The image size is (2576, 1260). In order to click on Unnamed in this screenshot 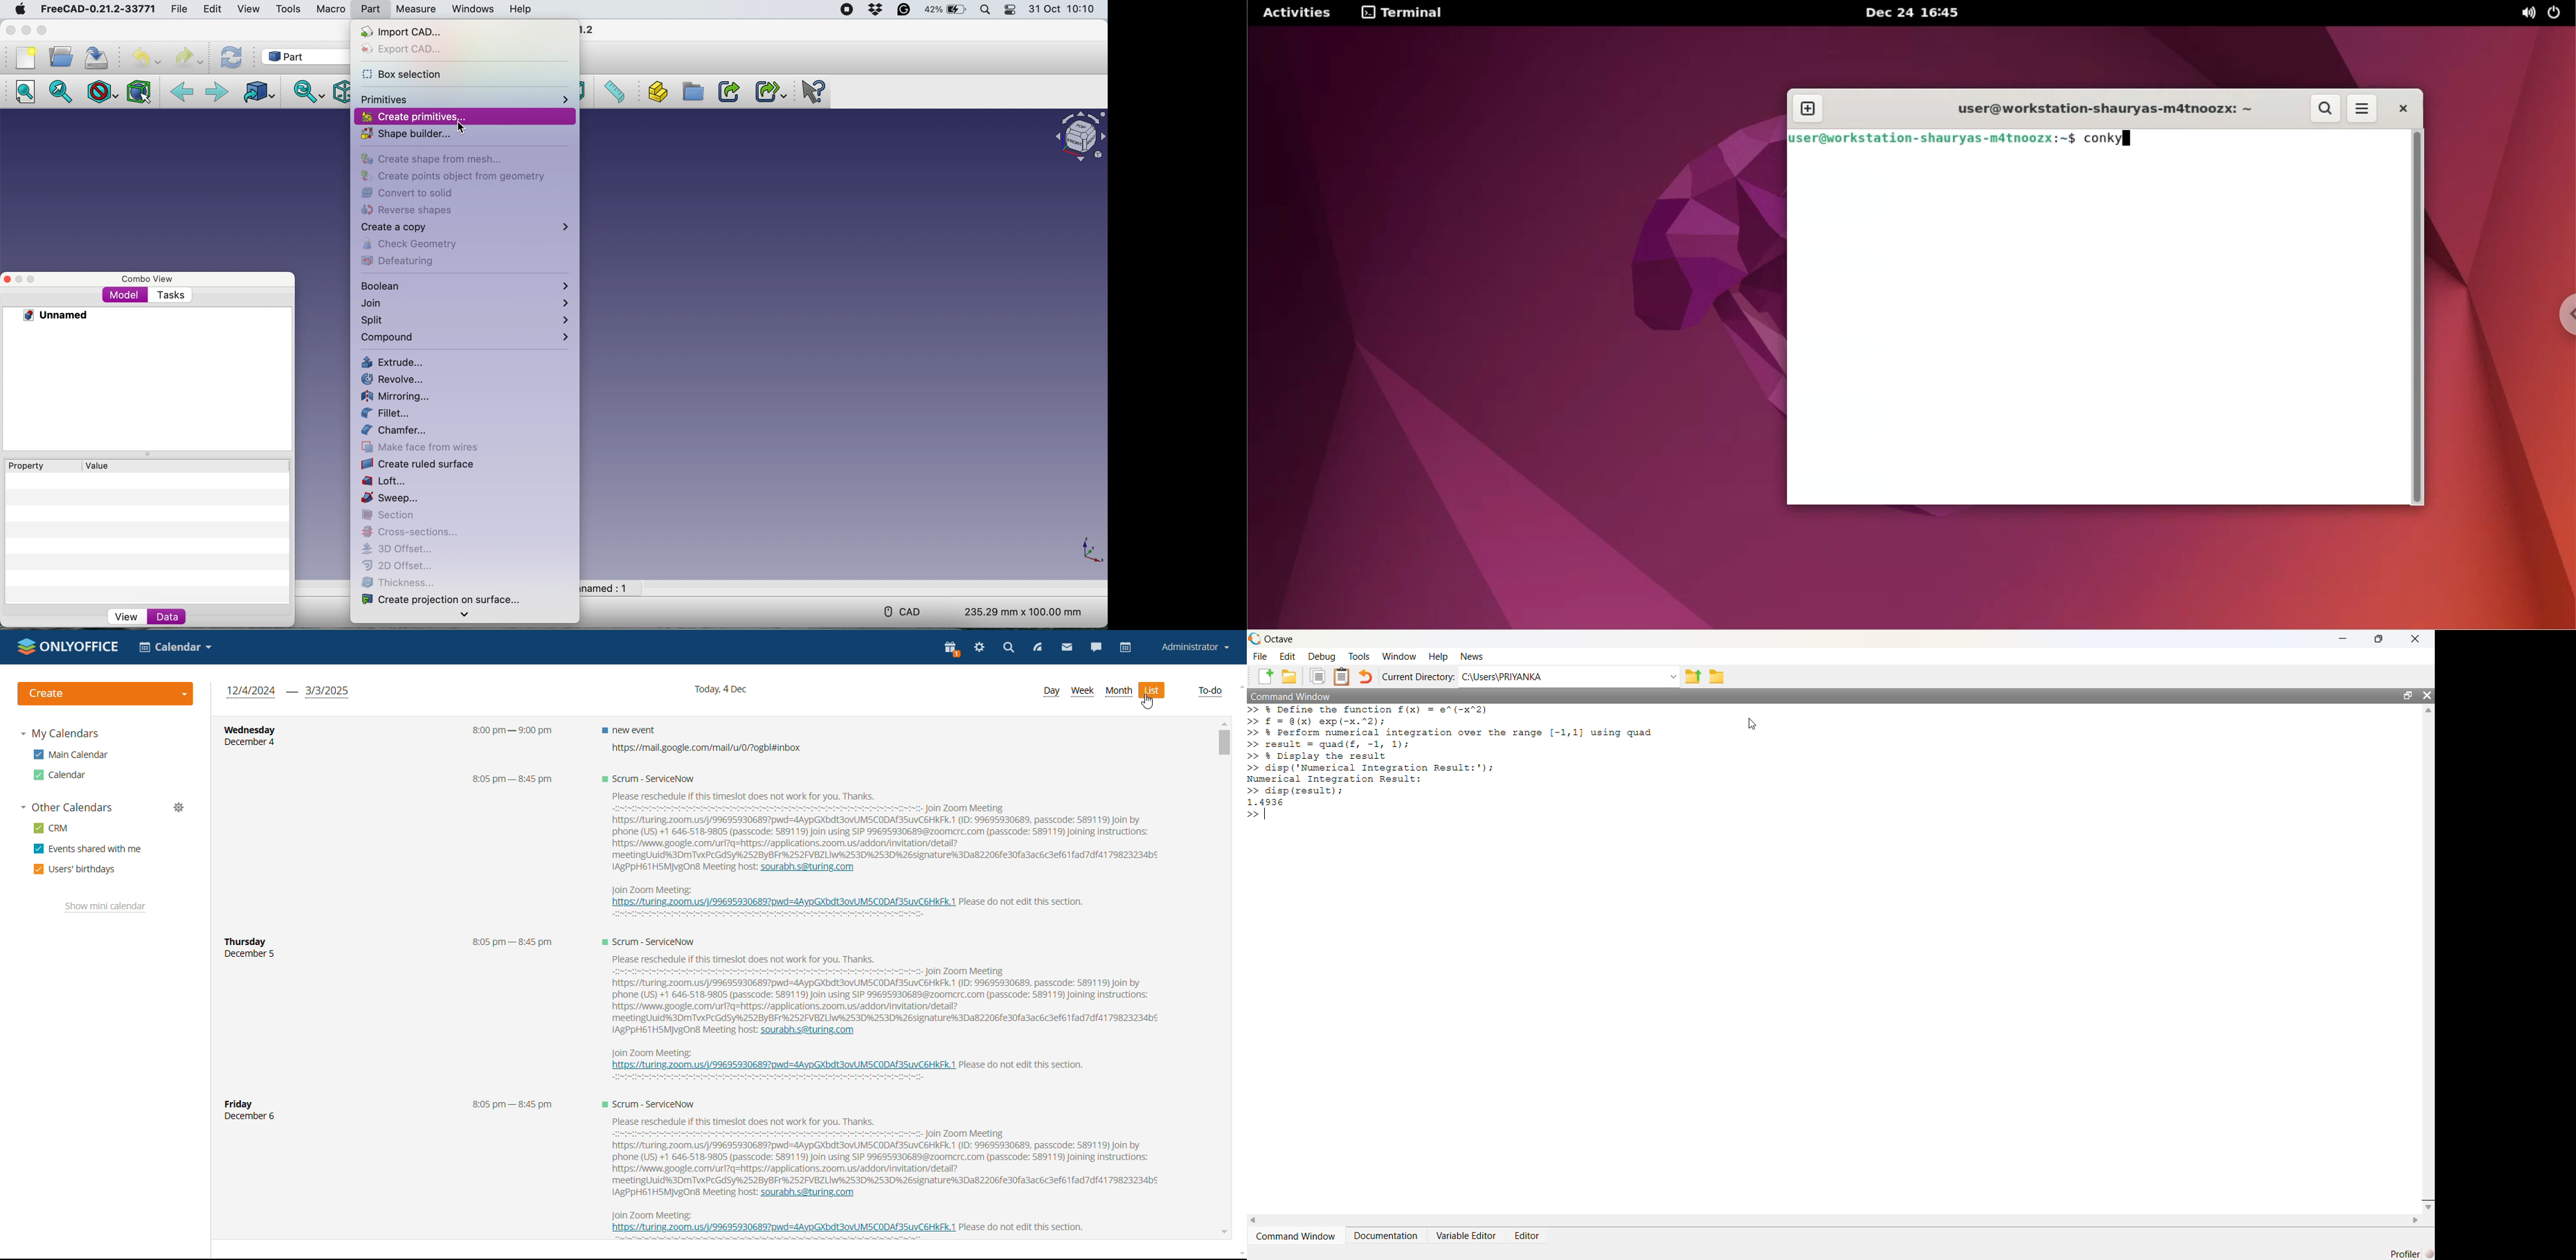, I will do `click(48, 315)`.